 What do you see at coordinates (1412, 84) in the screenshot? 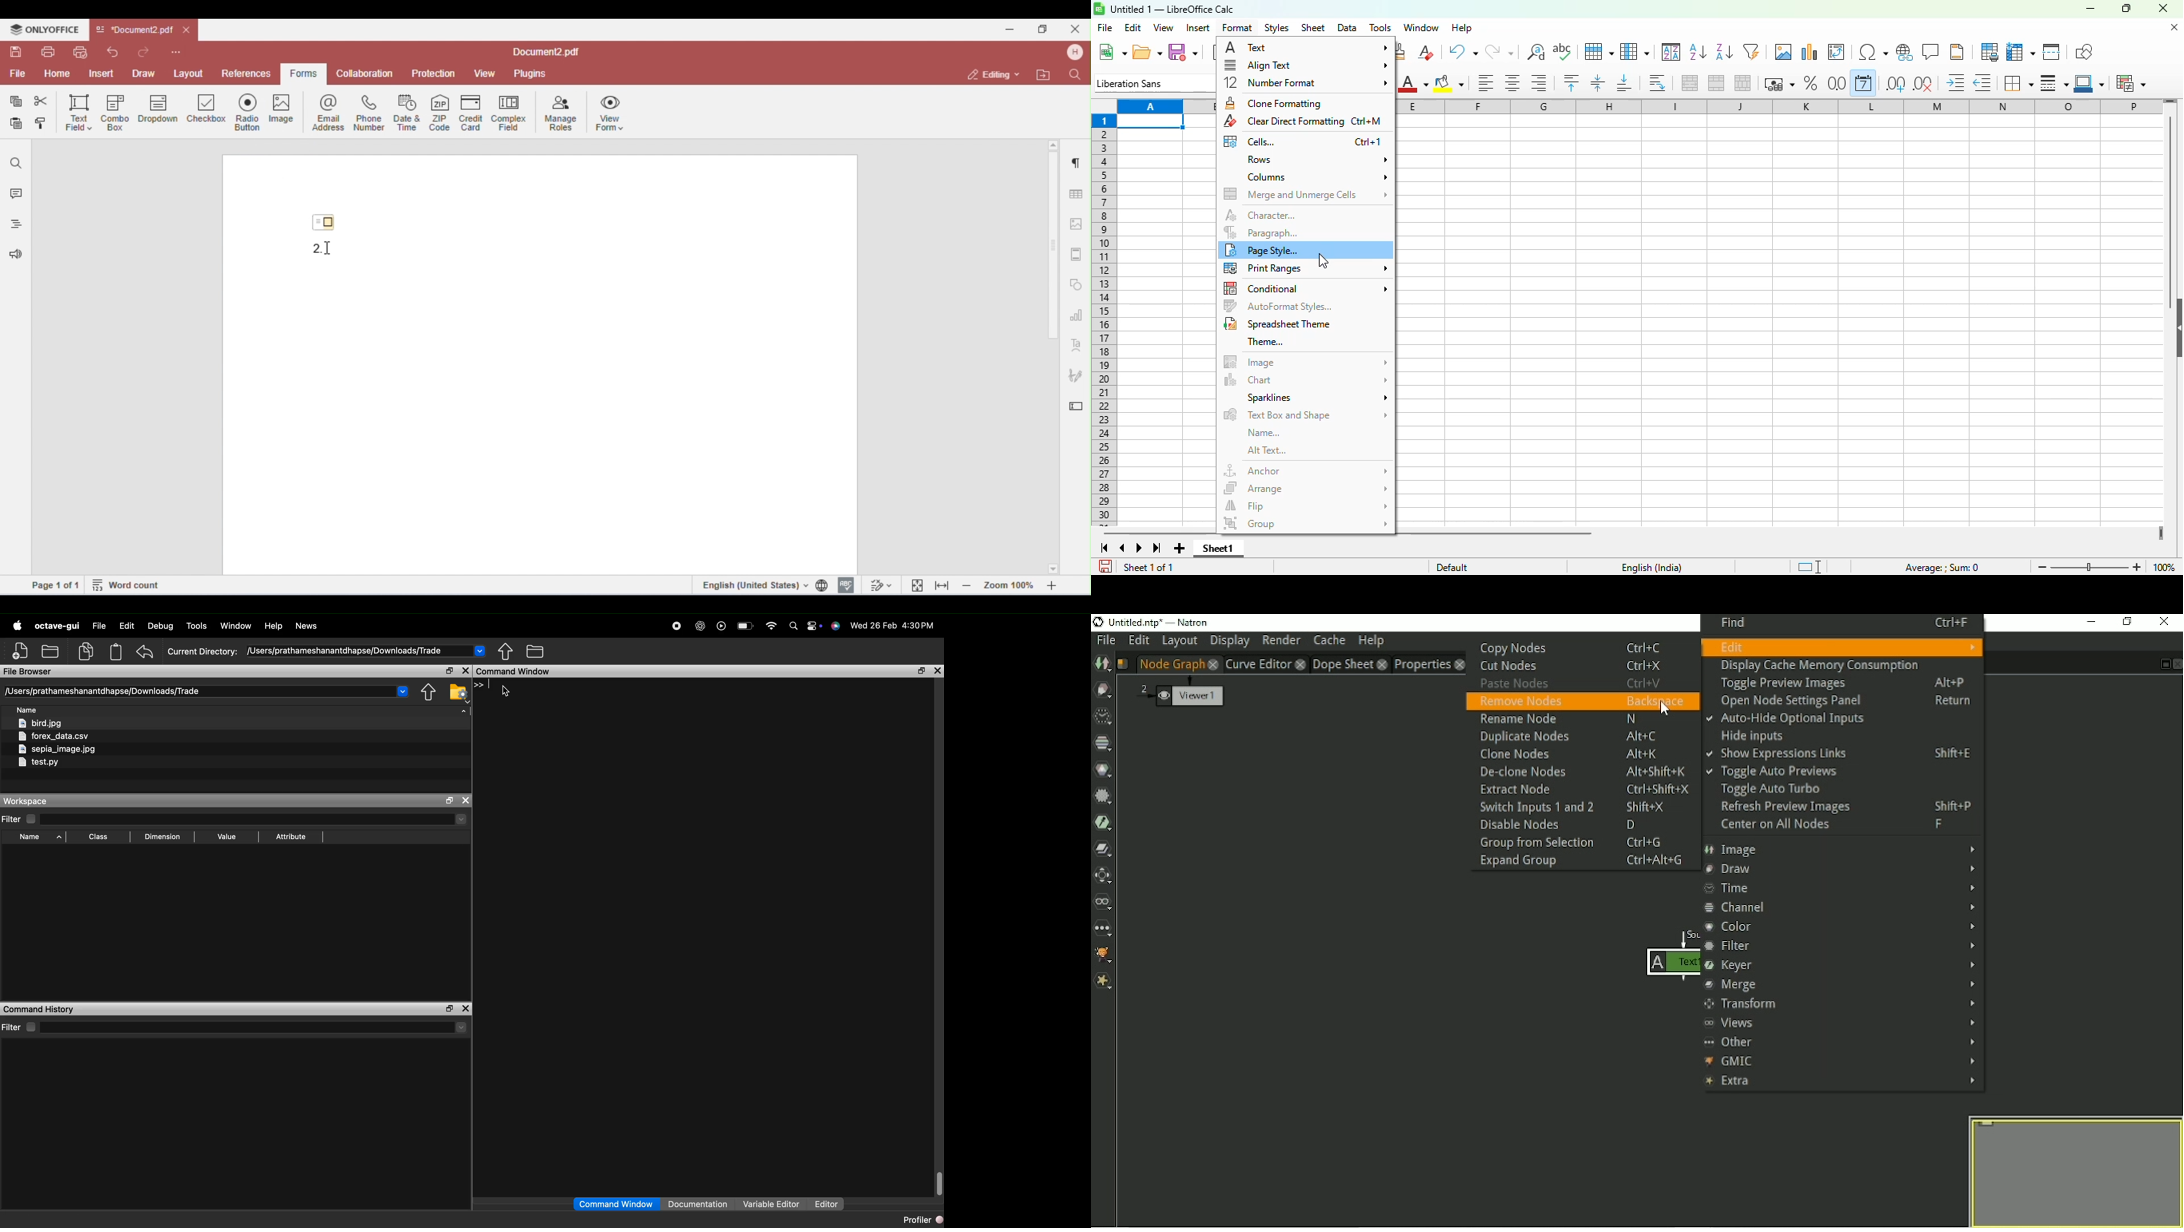
I see `font color` at bounding box center [1412, 84].